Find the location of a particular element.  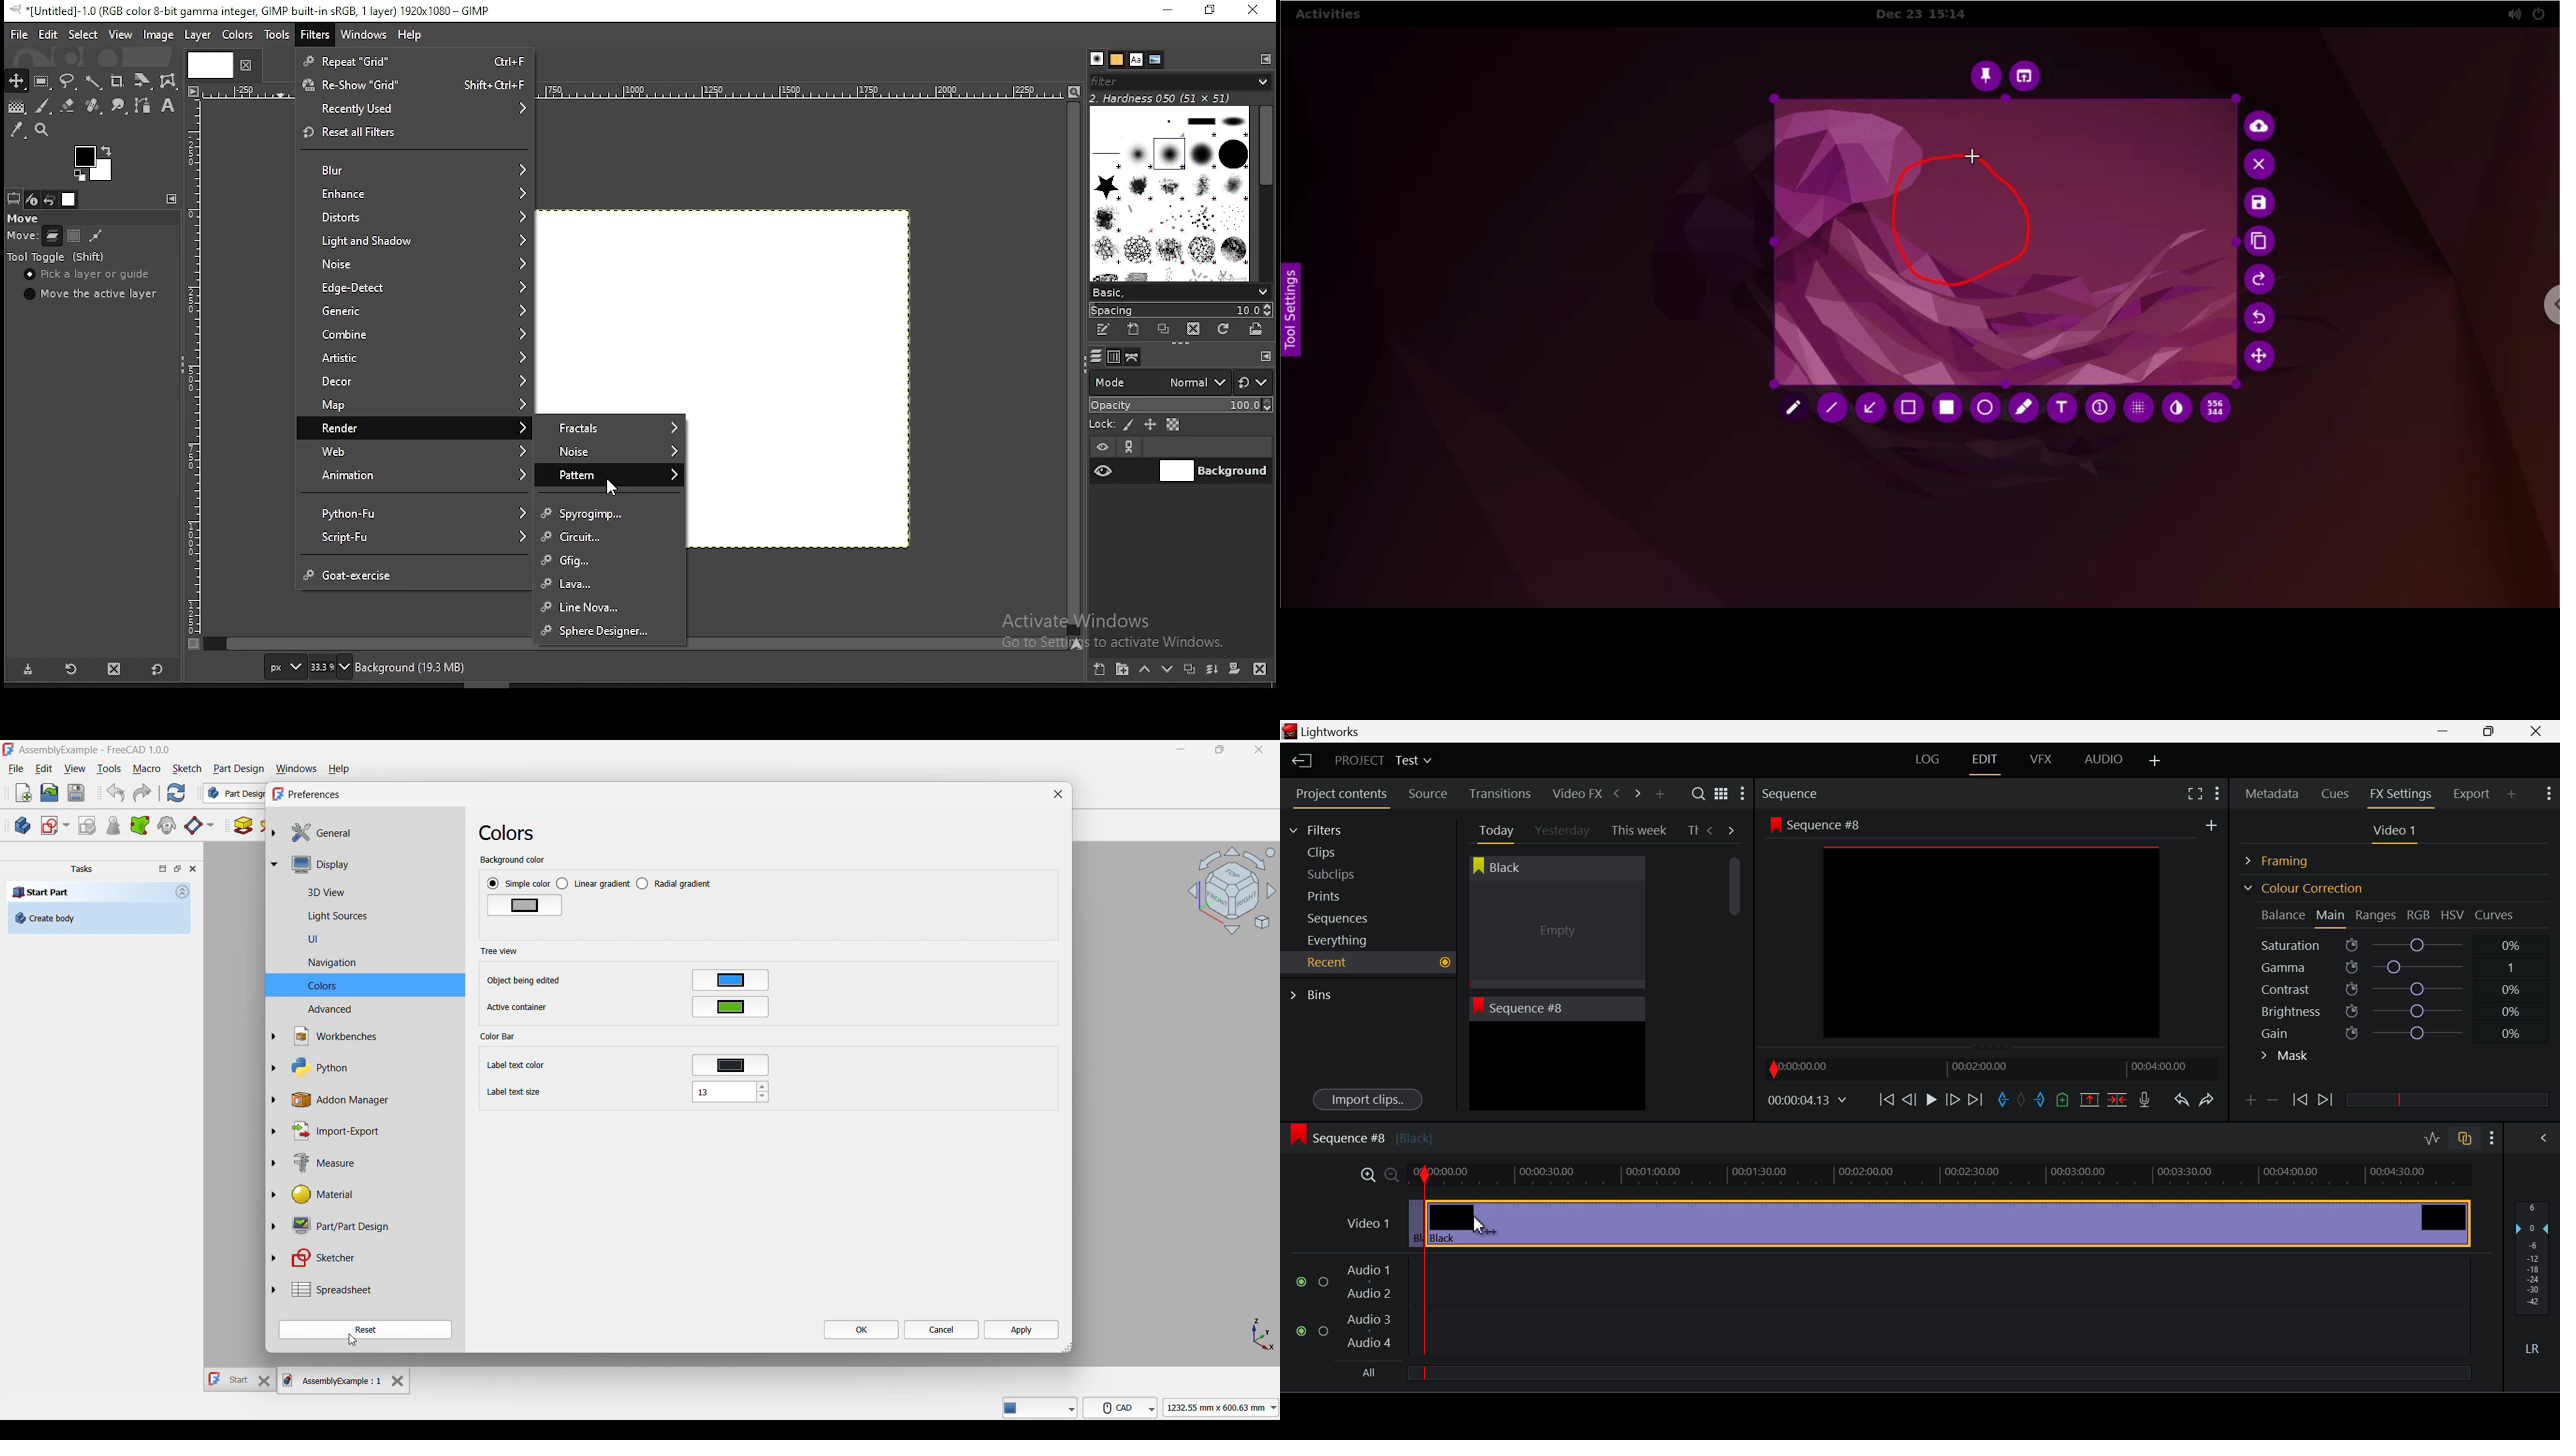

Remove marked section is located at coordinates (2089, 1099).